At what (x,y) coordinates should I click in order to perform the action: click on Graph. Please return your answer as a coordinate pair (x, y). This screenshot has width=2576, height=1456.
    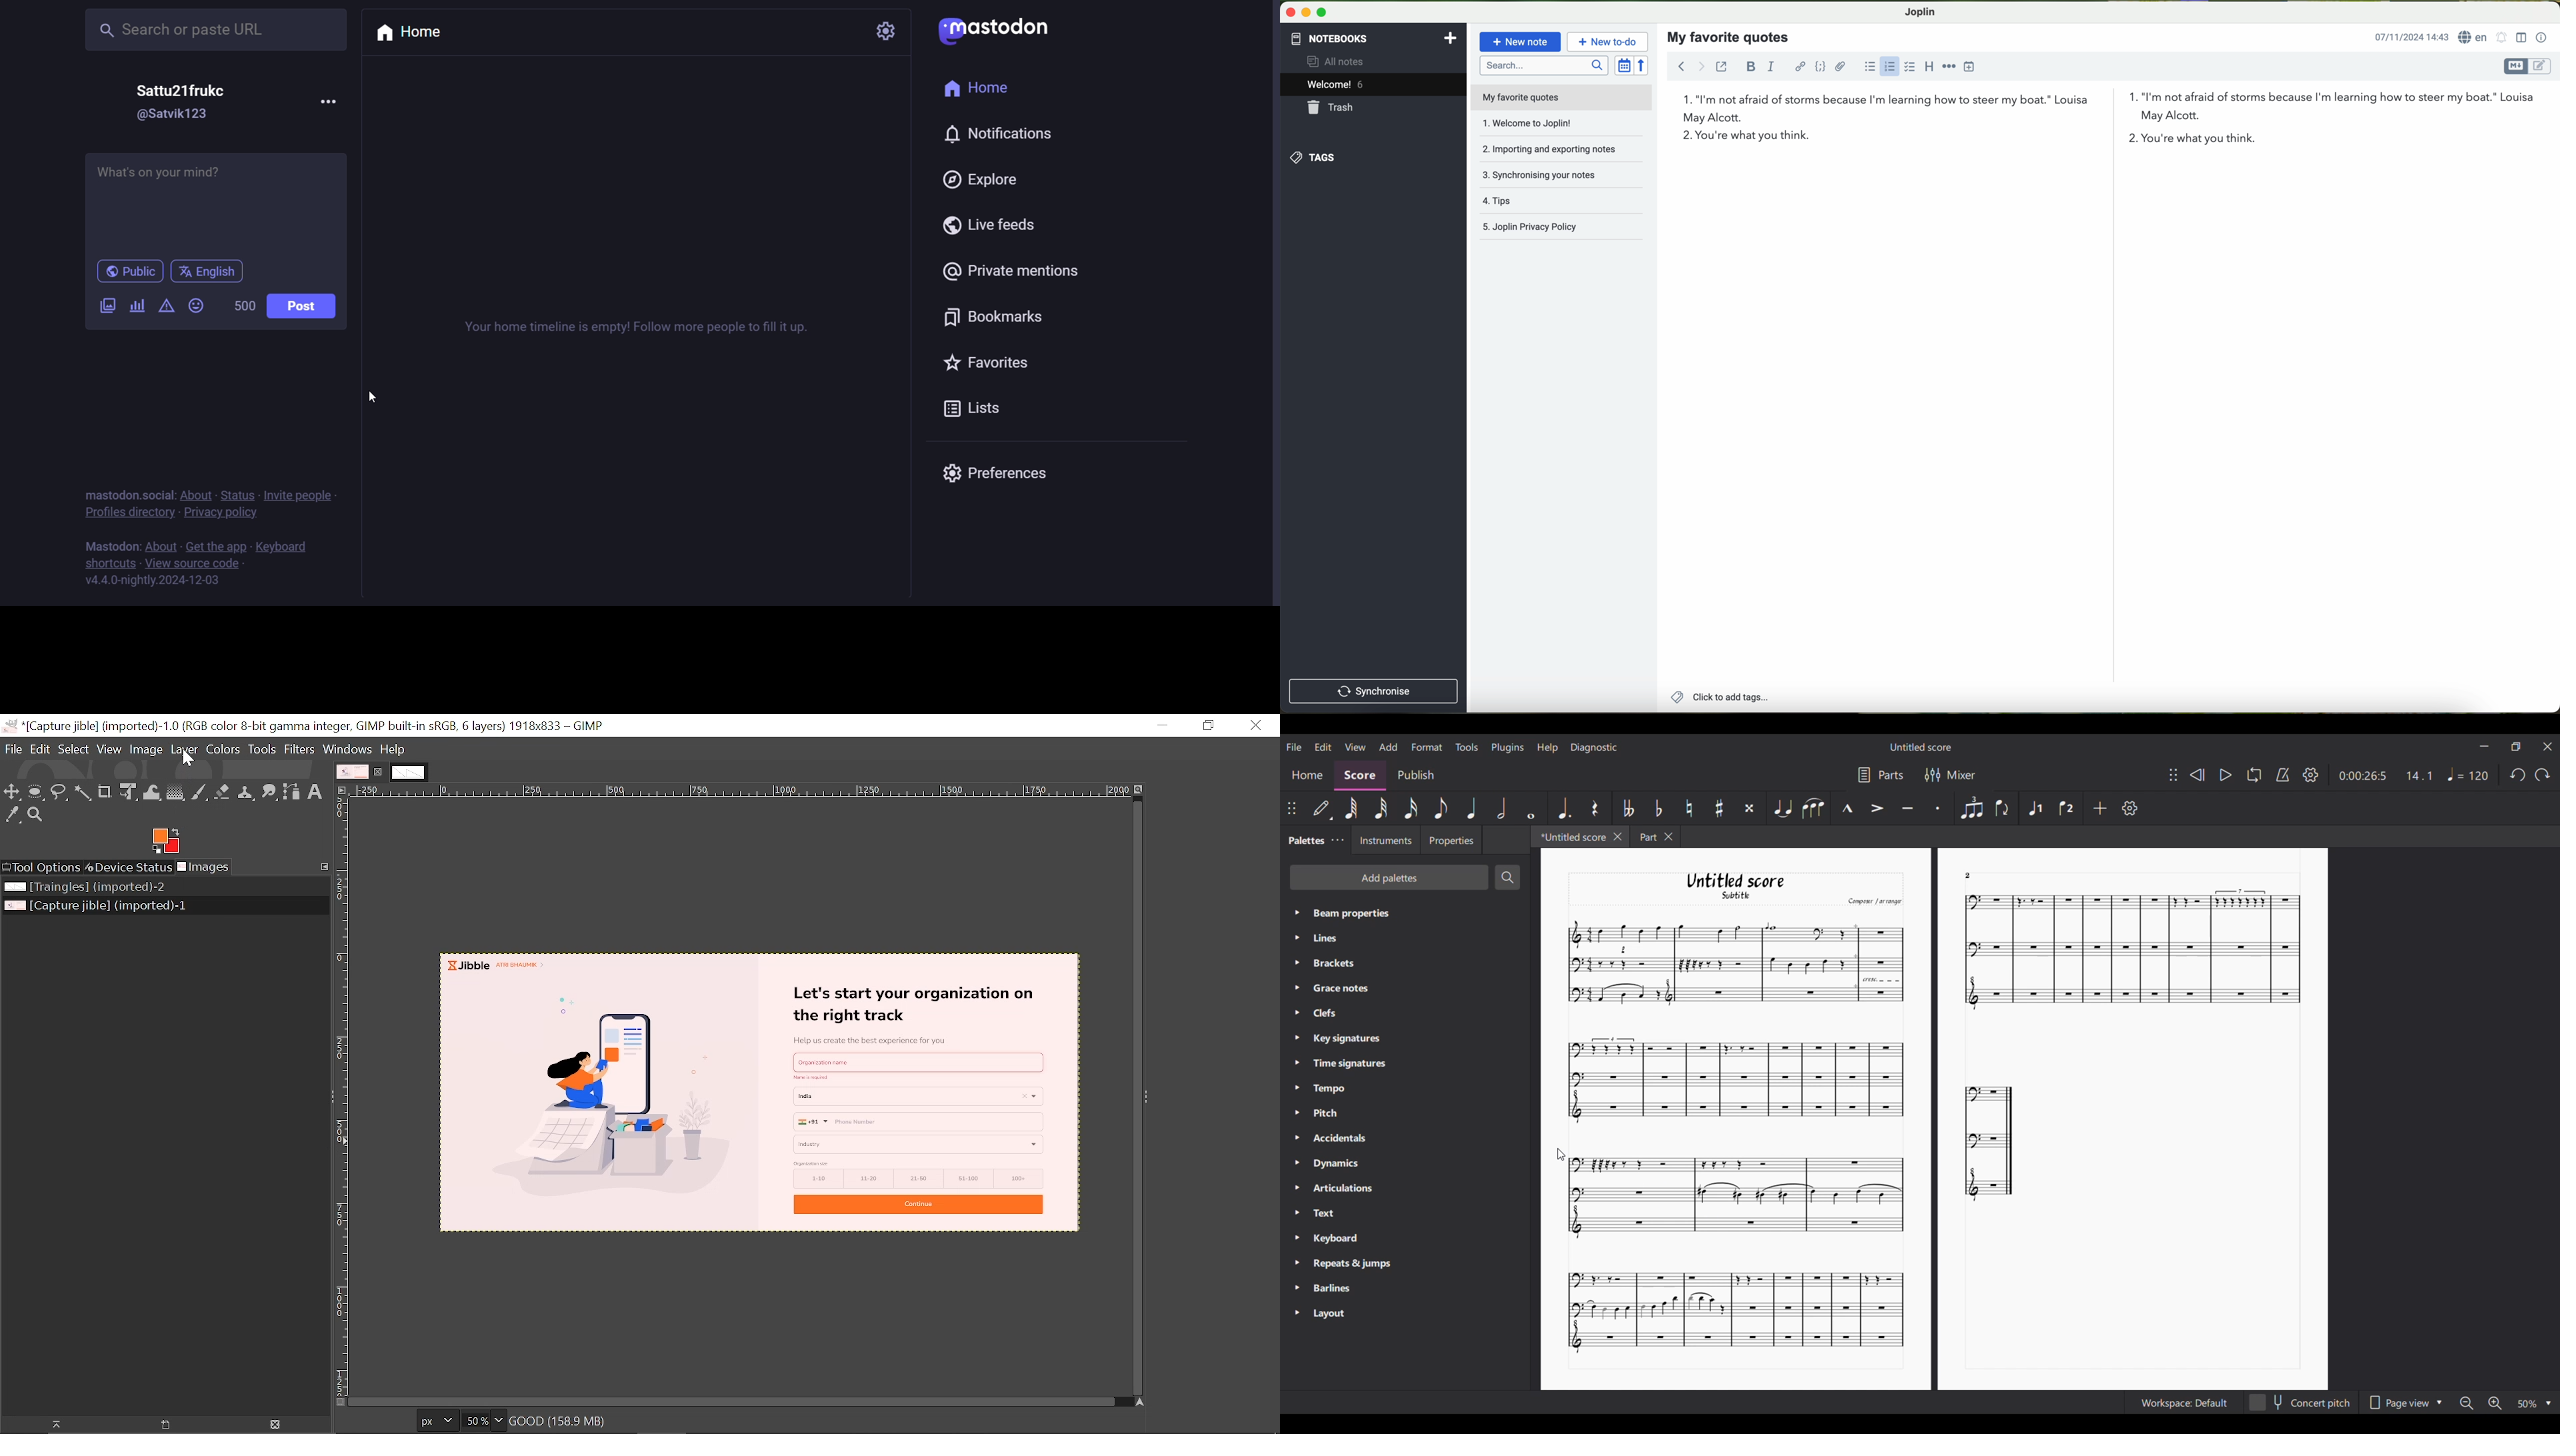
    Looking at the image, I should click on (1733, 1311).